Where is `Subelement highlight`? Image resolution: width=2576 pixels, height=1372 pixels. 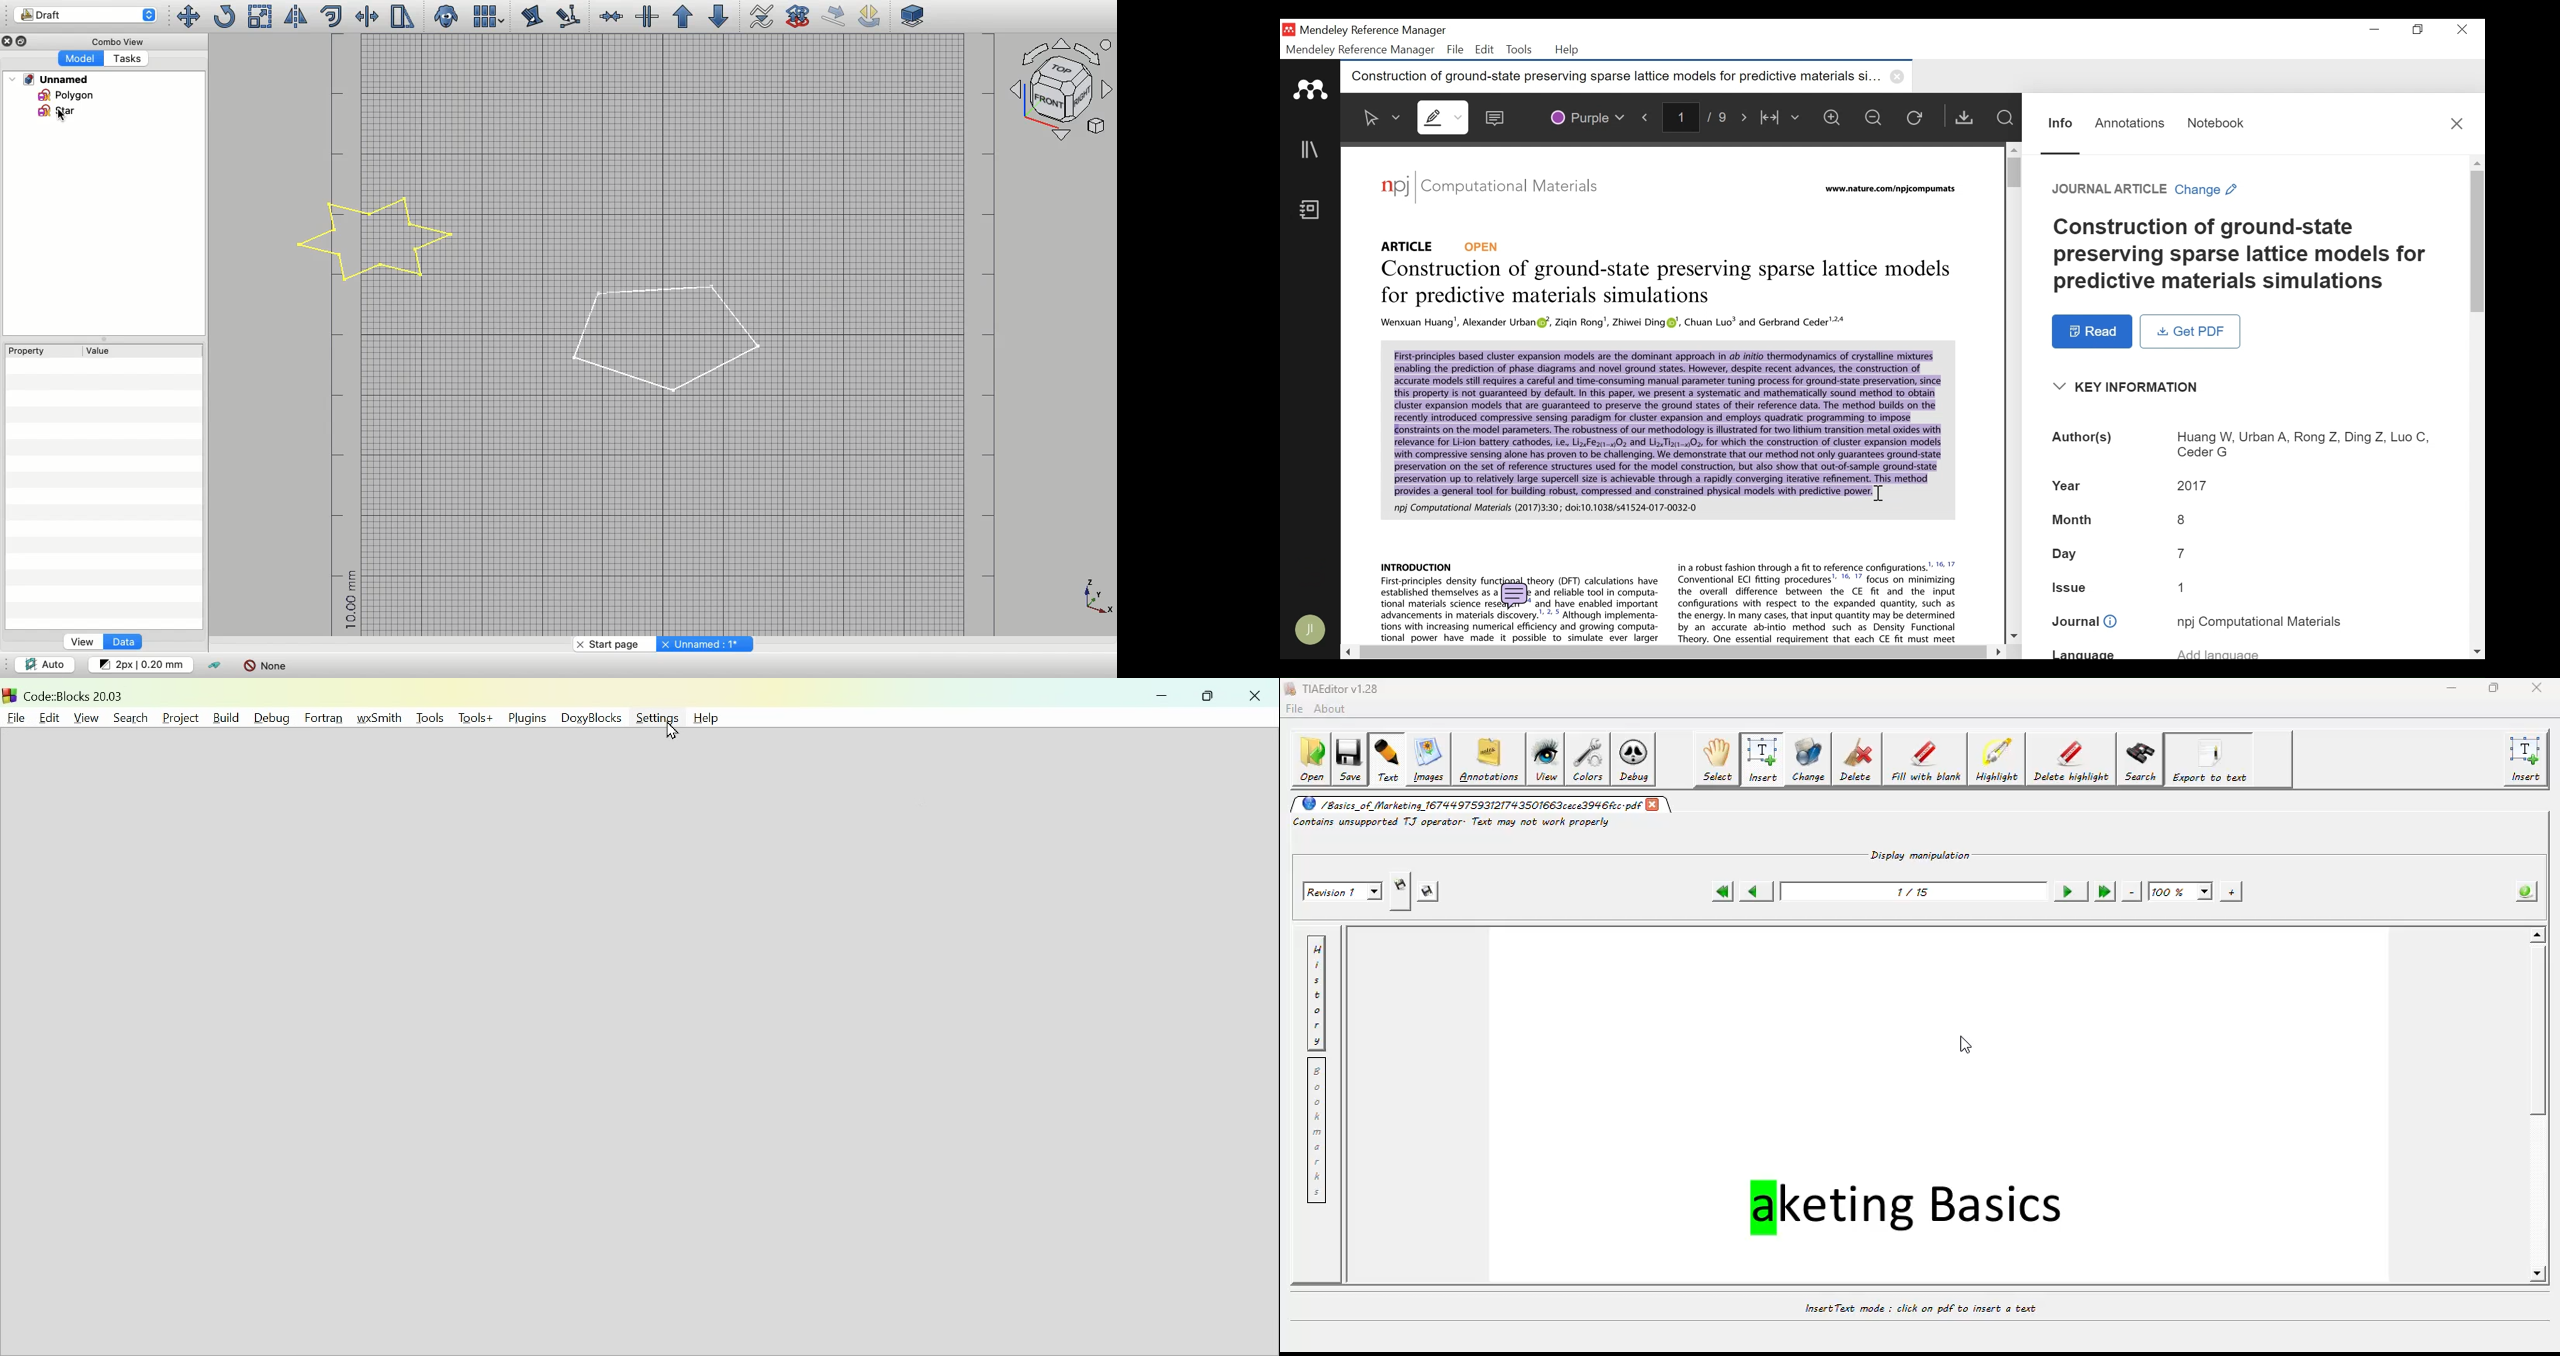
Subelement highlight is located at coordinates (566, 17).